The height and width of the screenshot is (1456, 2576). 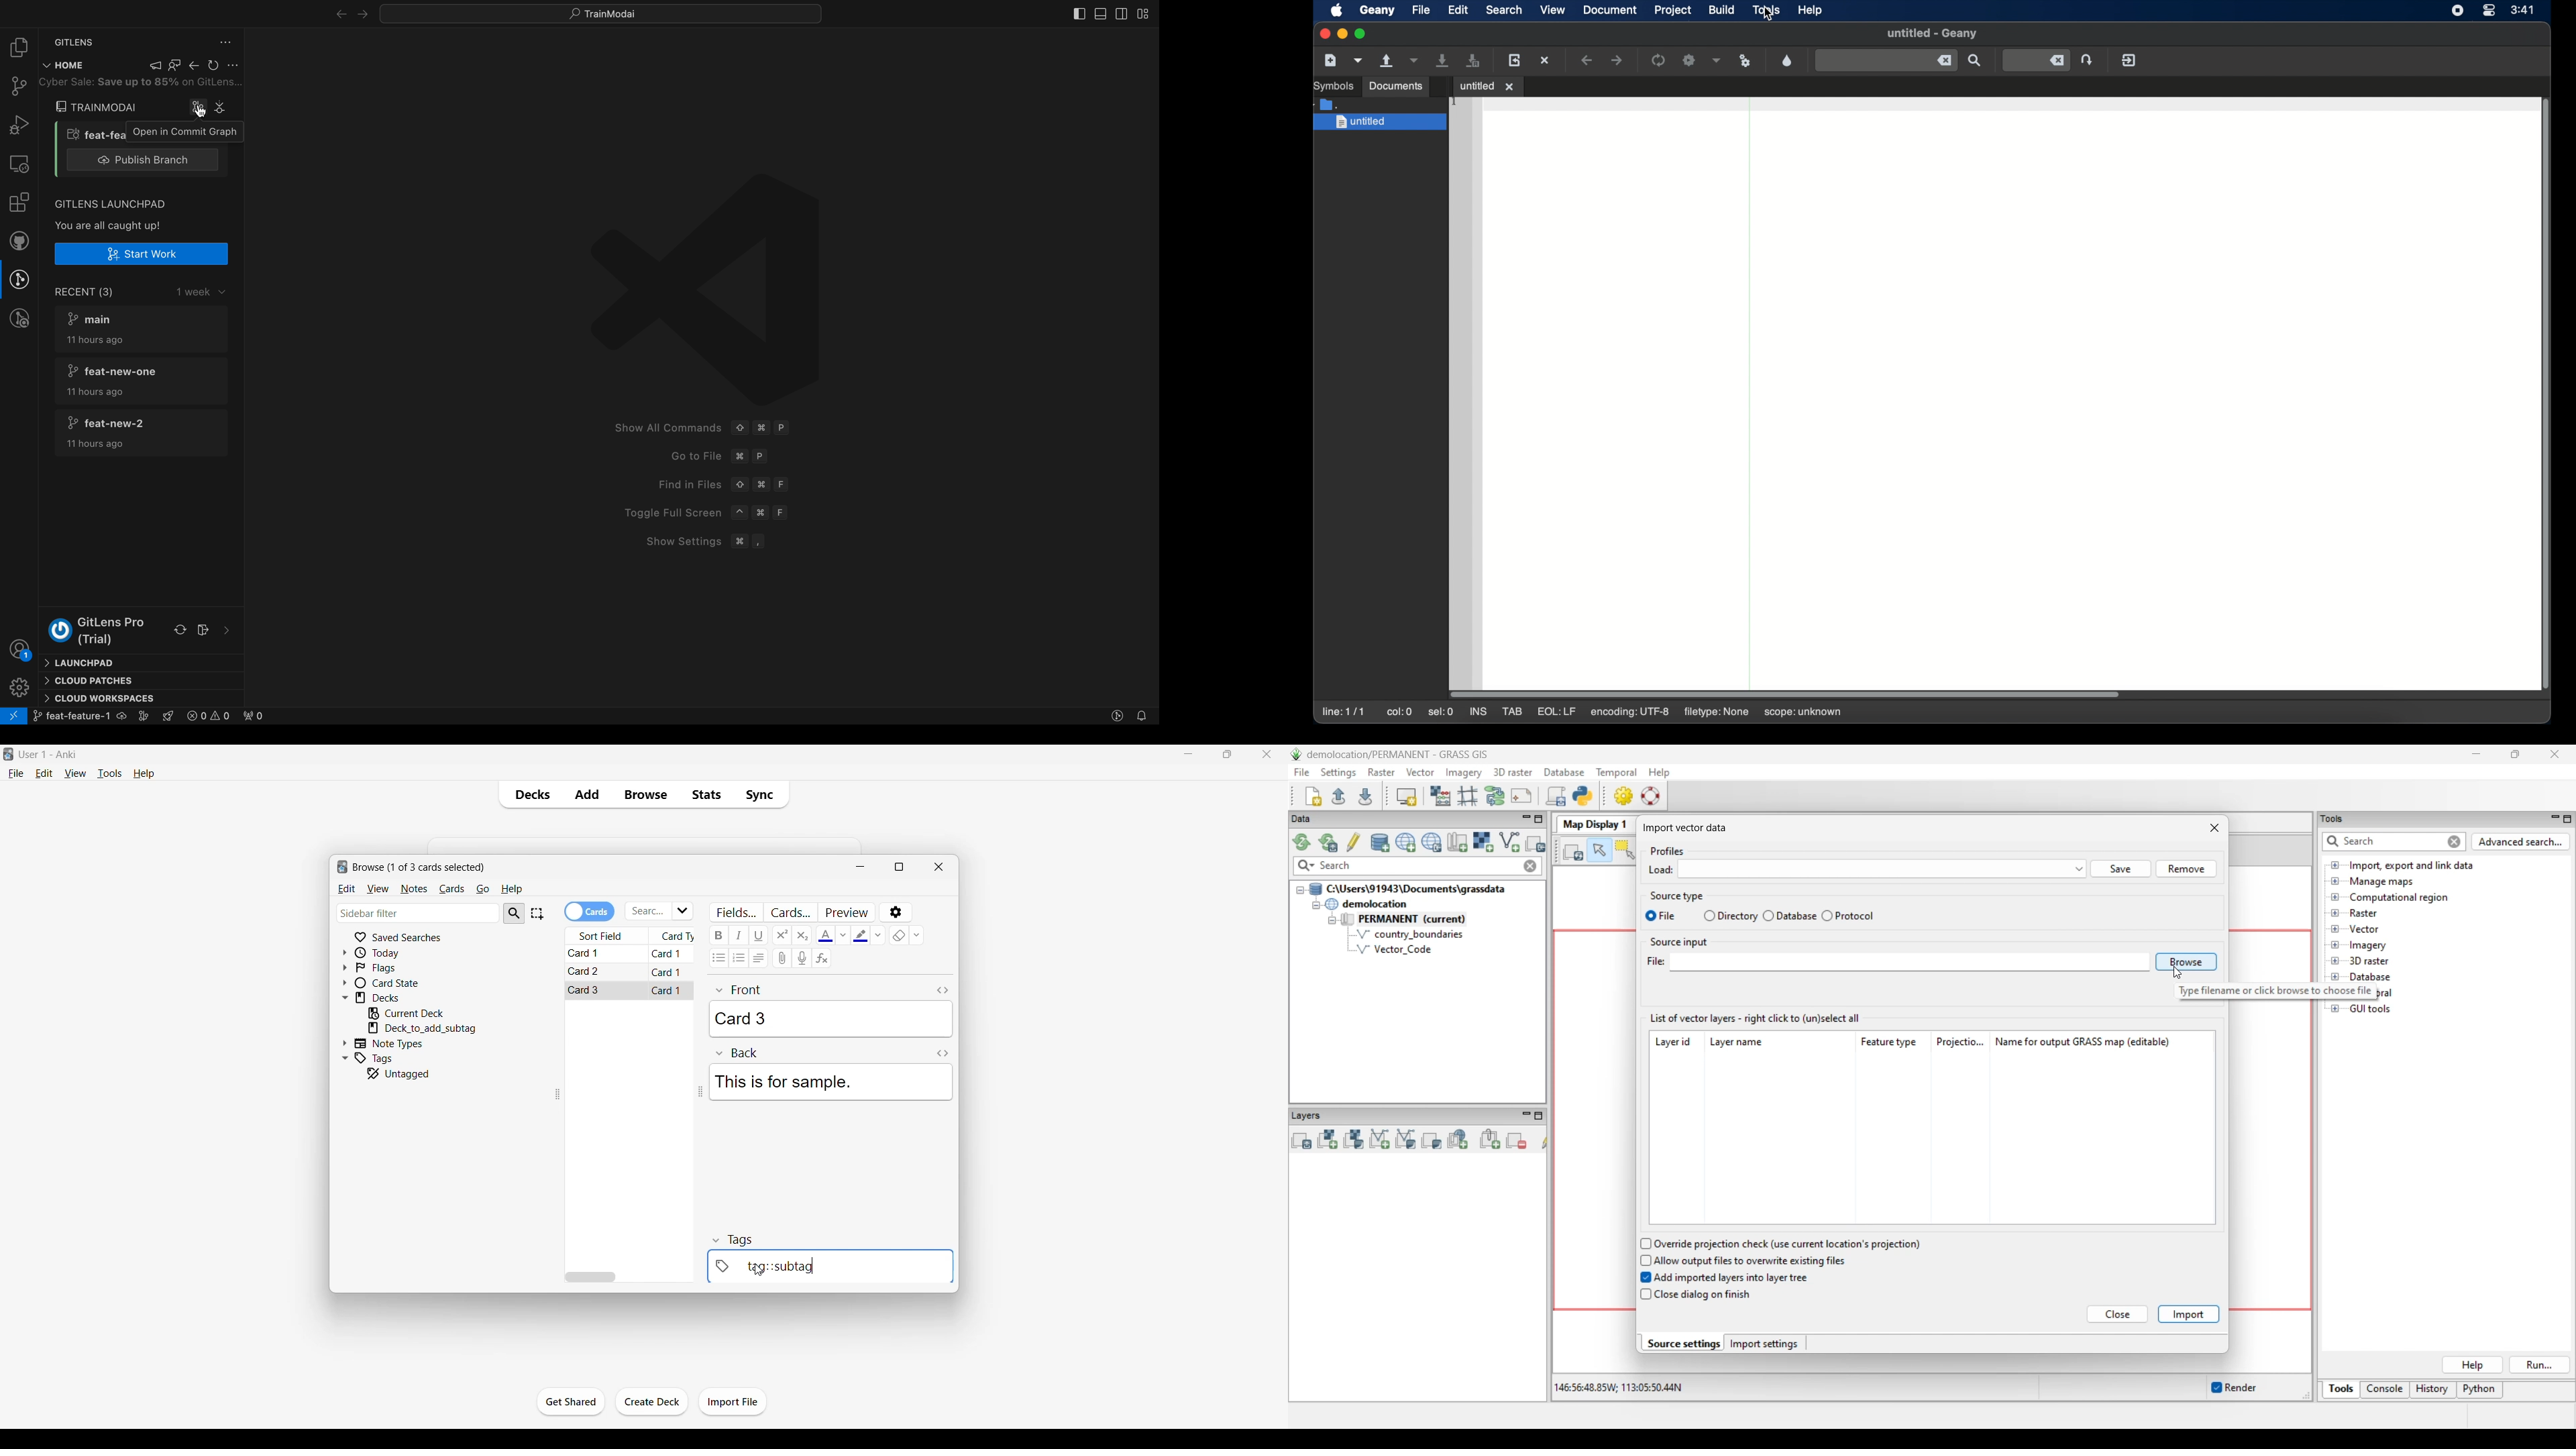 What do you see at coordinates (737, 912) in the screenshot?
I see `Customize fields` at bounding box center [737, 912].